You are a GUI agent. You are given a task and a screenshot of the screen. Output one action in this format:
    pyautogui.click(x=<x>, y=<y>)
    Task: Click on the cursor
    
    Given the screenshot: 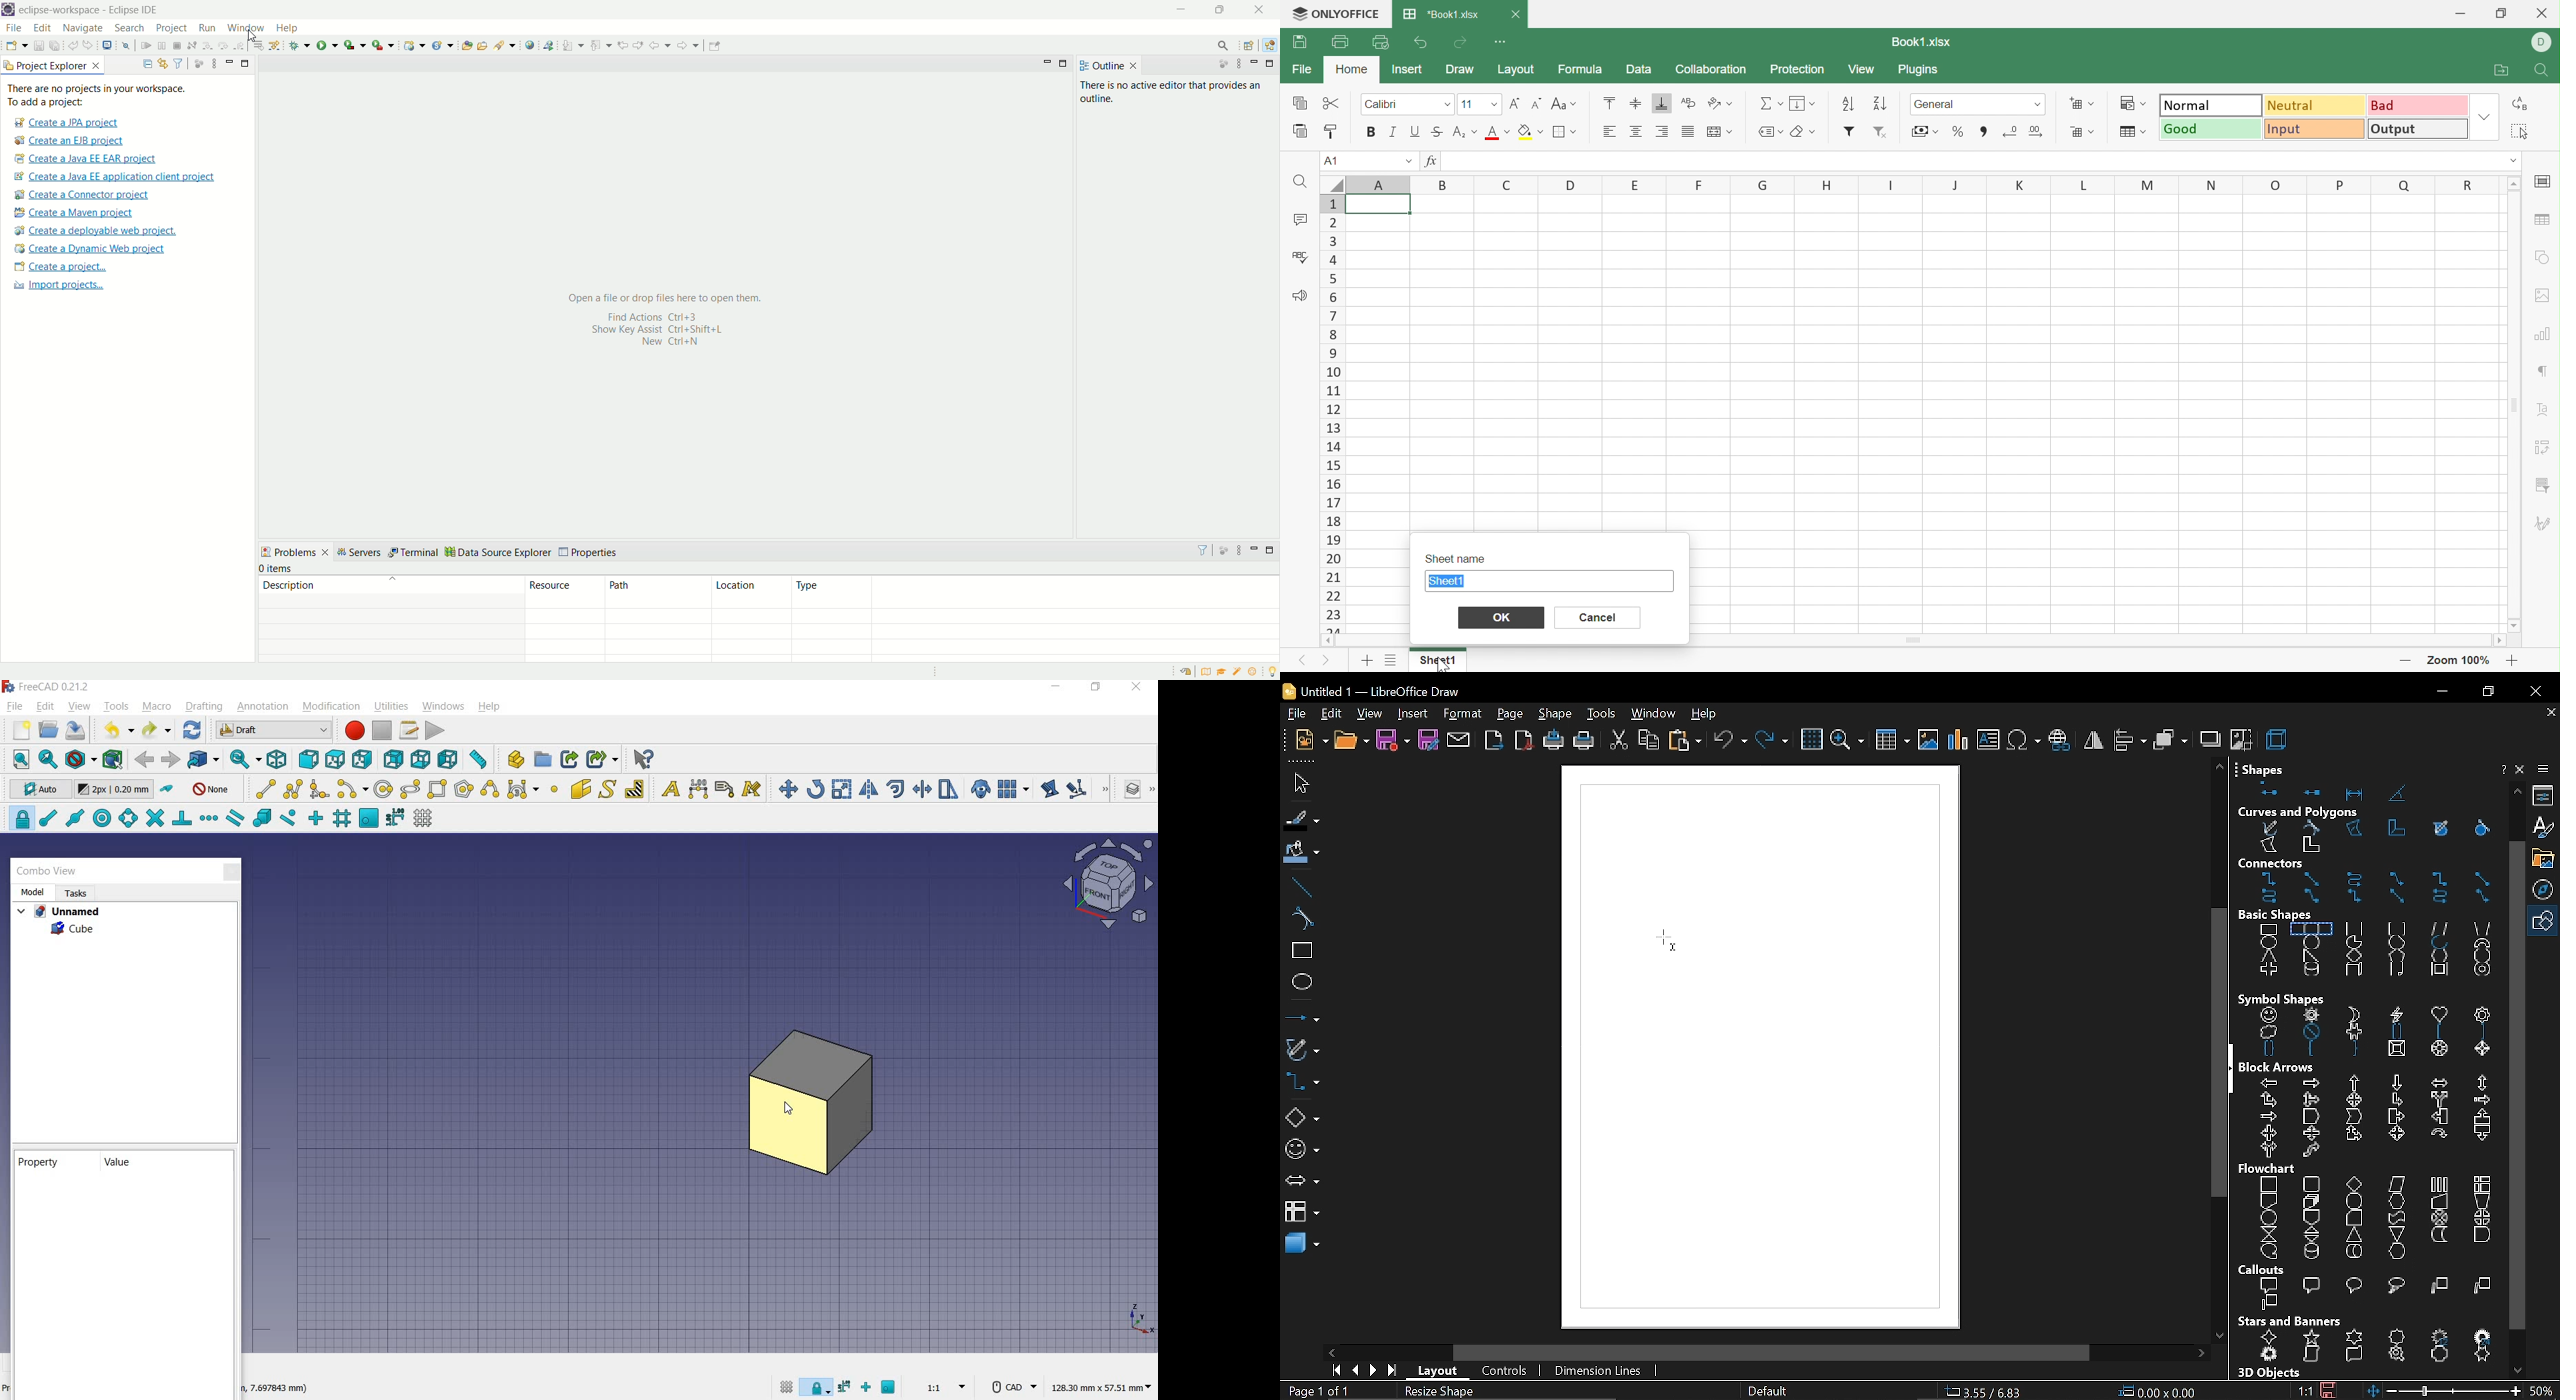 What is the action you would take?
    pyautogui.click(x=1675, y=953)
    